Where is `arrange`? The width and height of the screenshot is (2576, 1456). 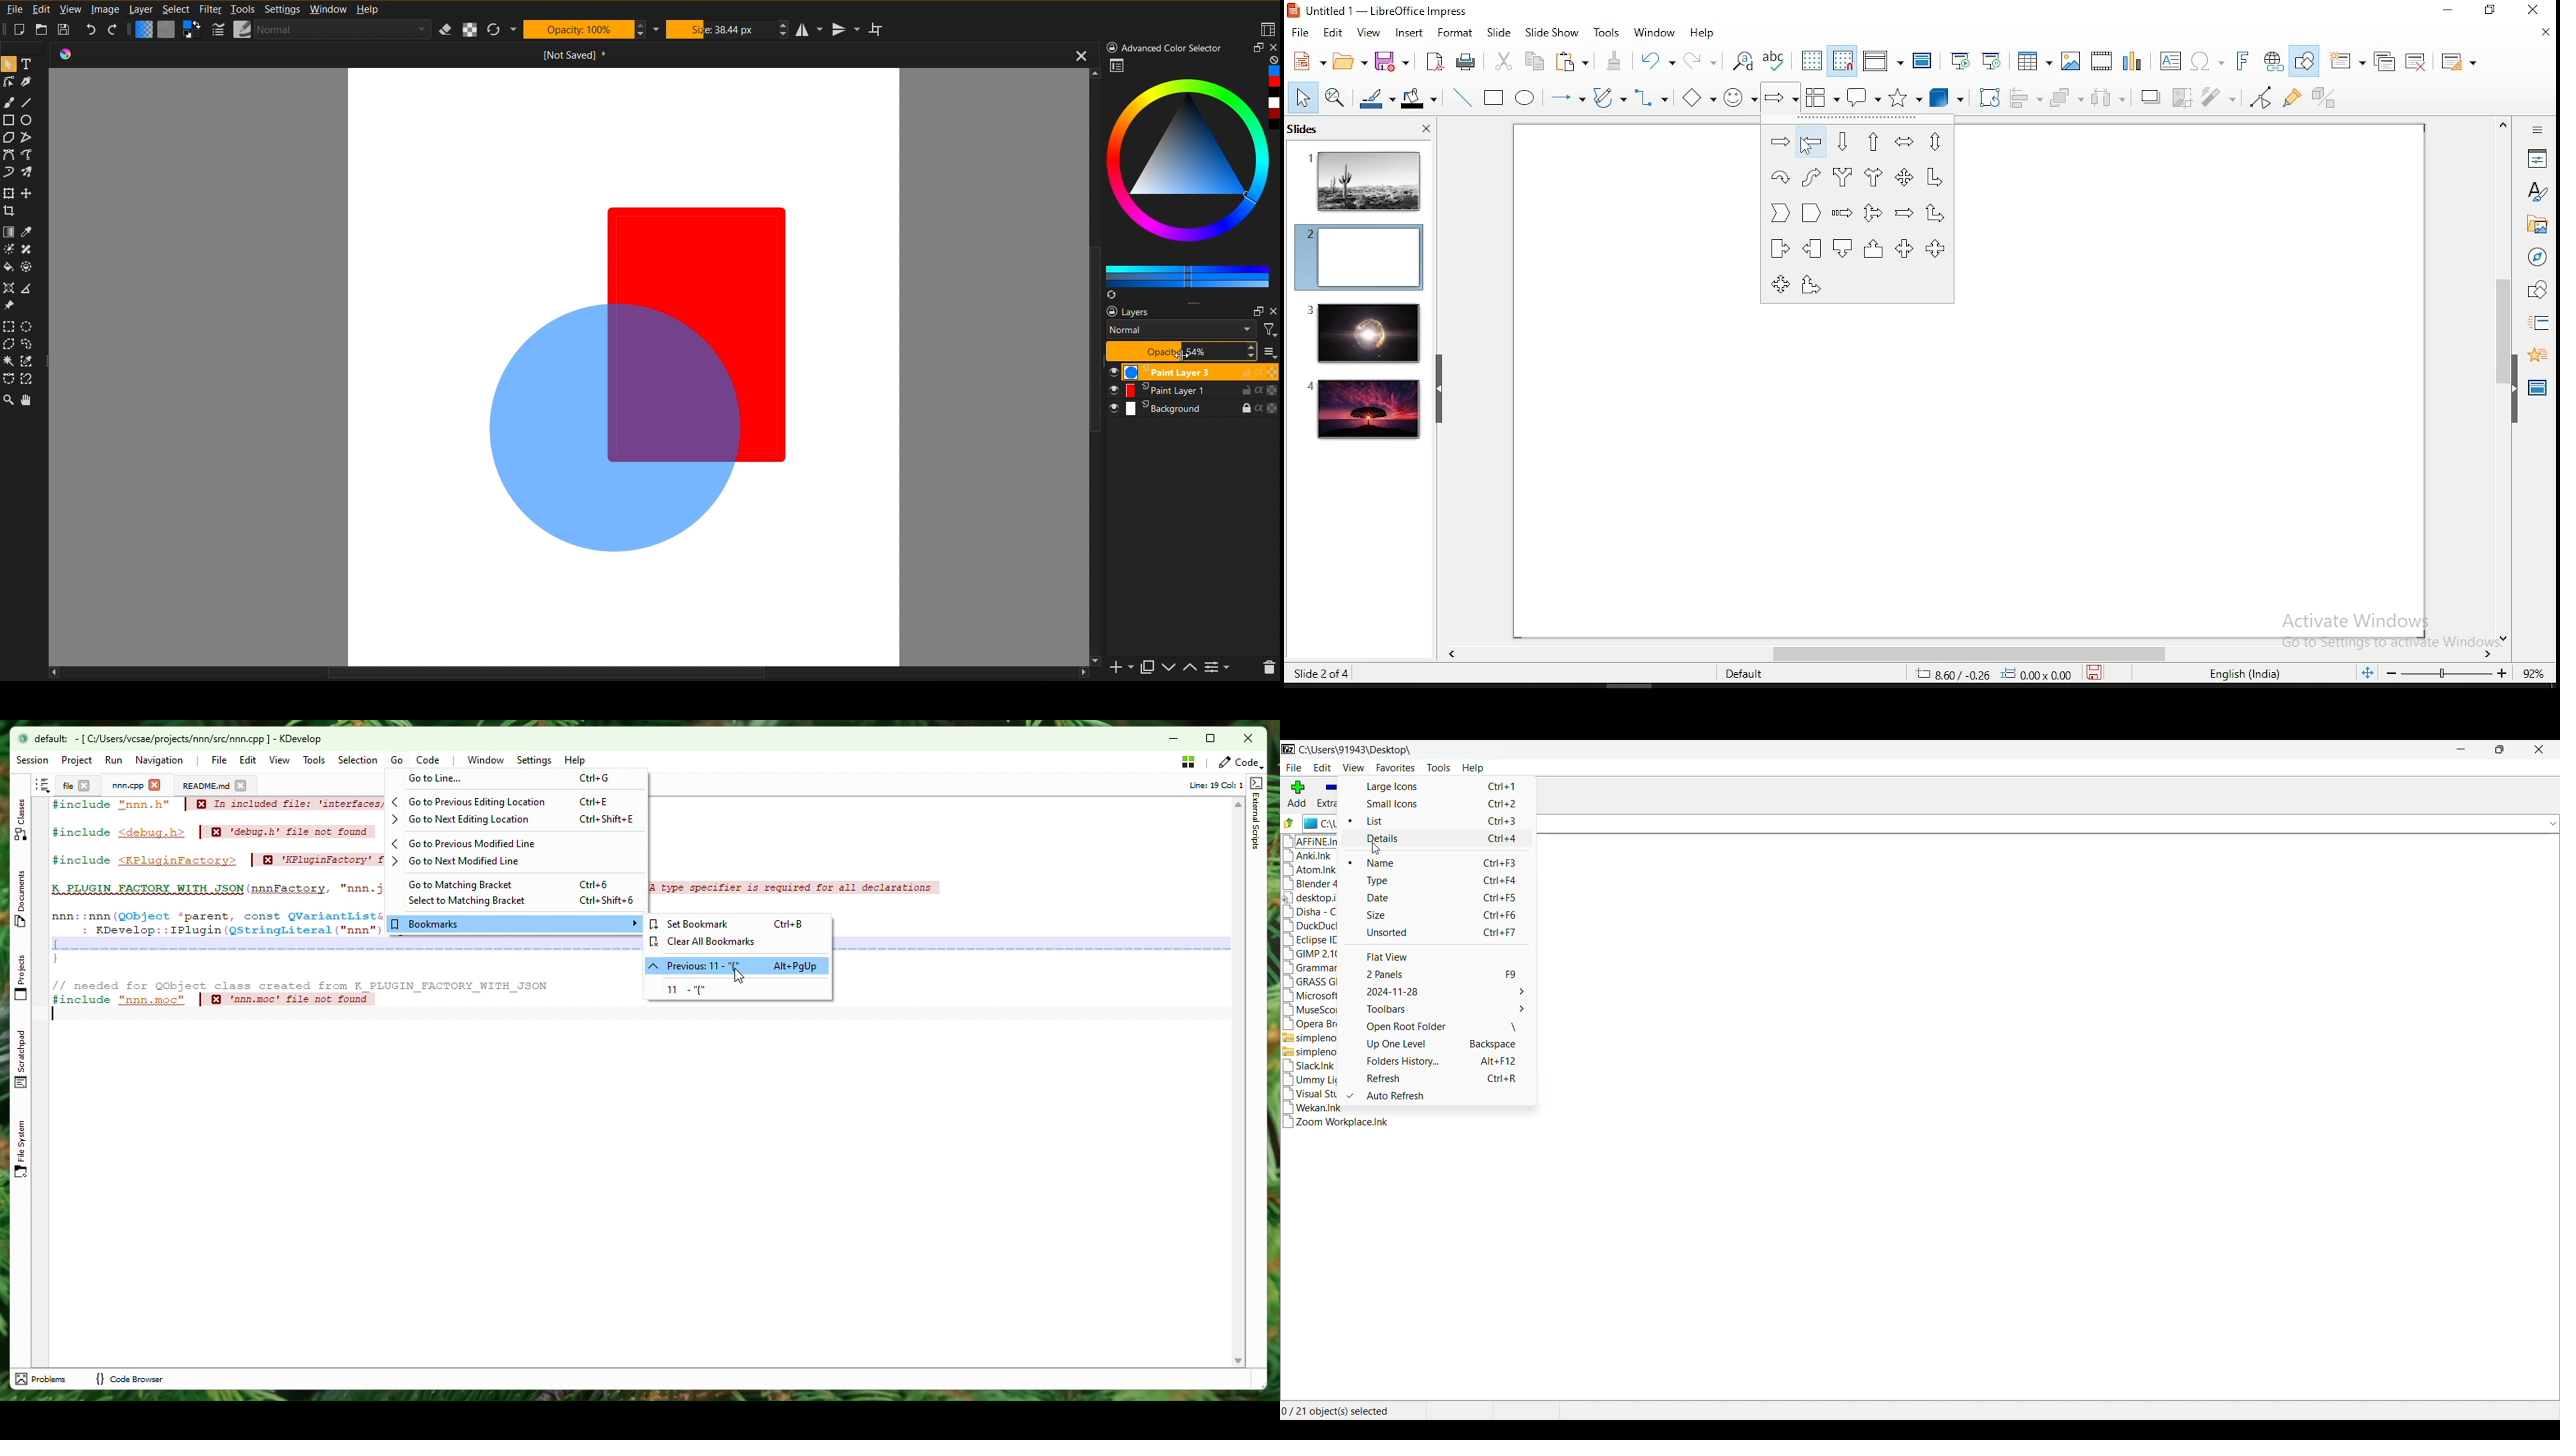 arrange is located at coordinates (2069, 99).